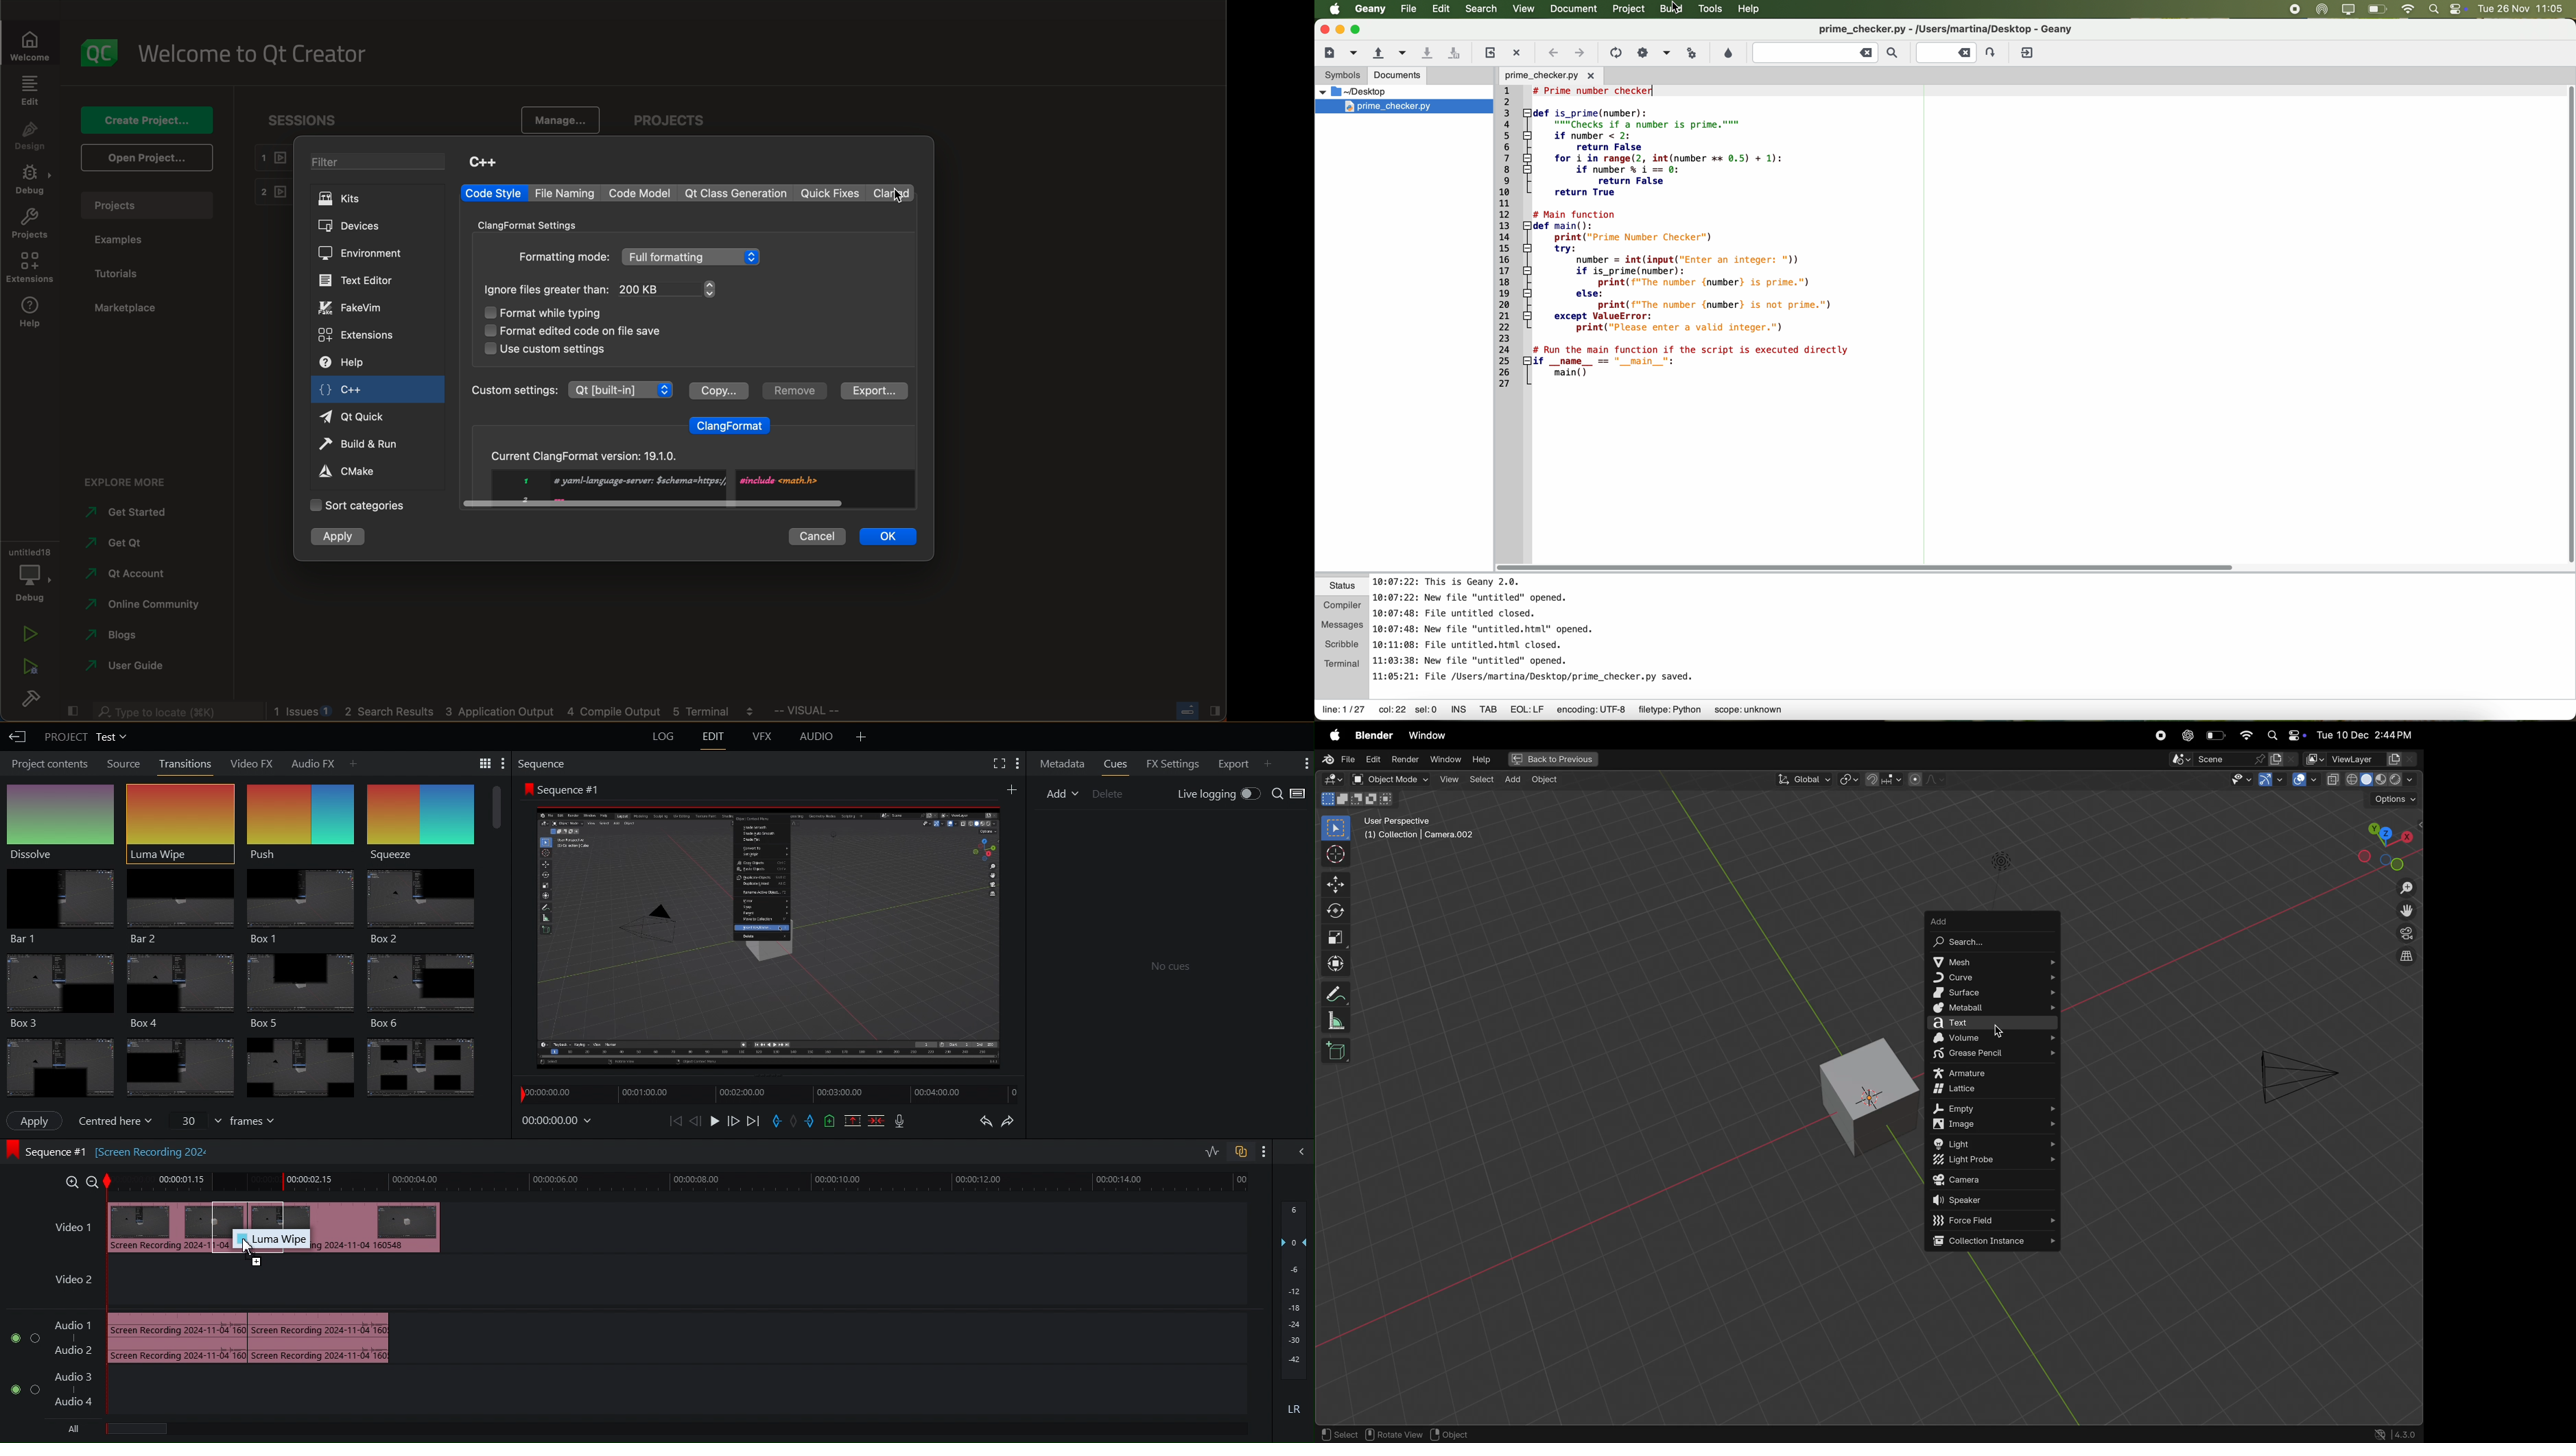  Describe the element at coordinates (1993, 942) in the screenshot. I see `Search` at that location.